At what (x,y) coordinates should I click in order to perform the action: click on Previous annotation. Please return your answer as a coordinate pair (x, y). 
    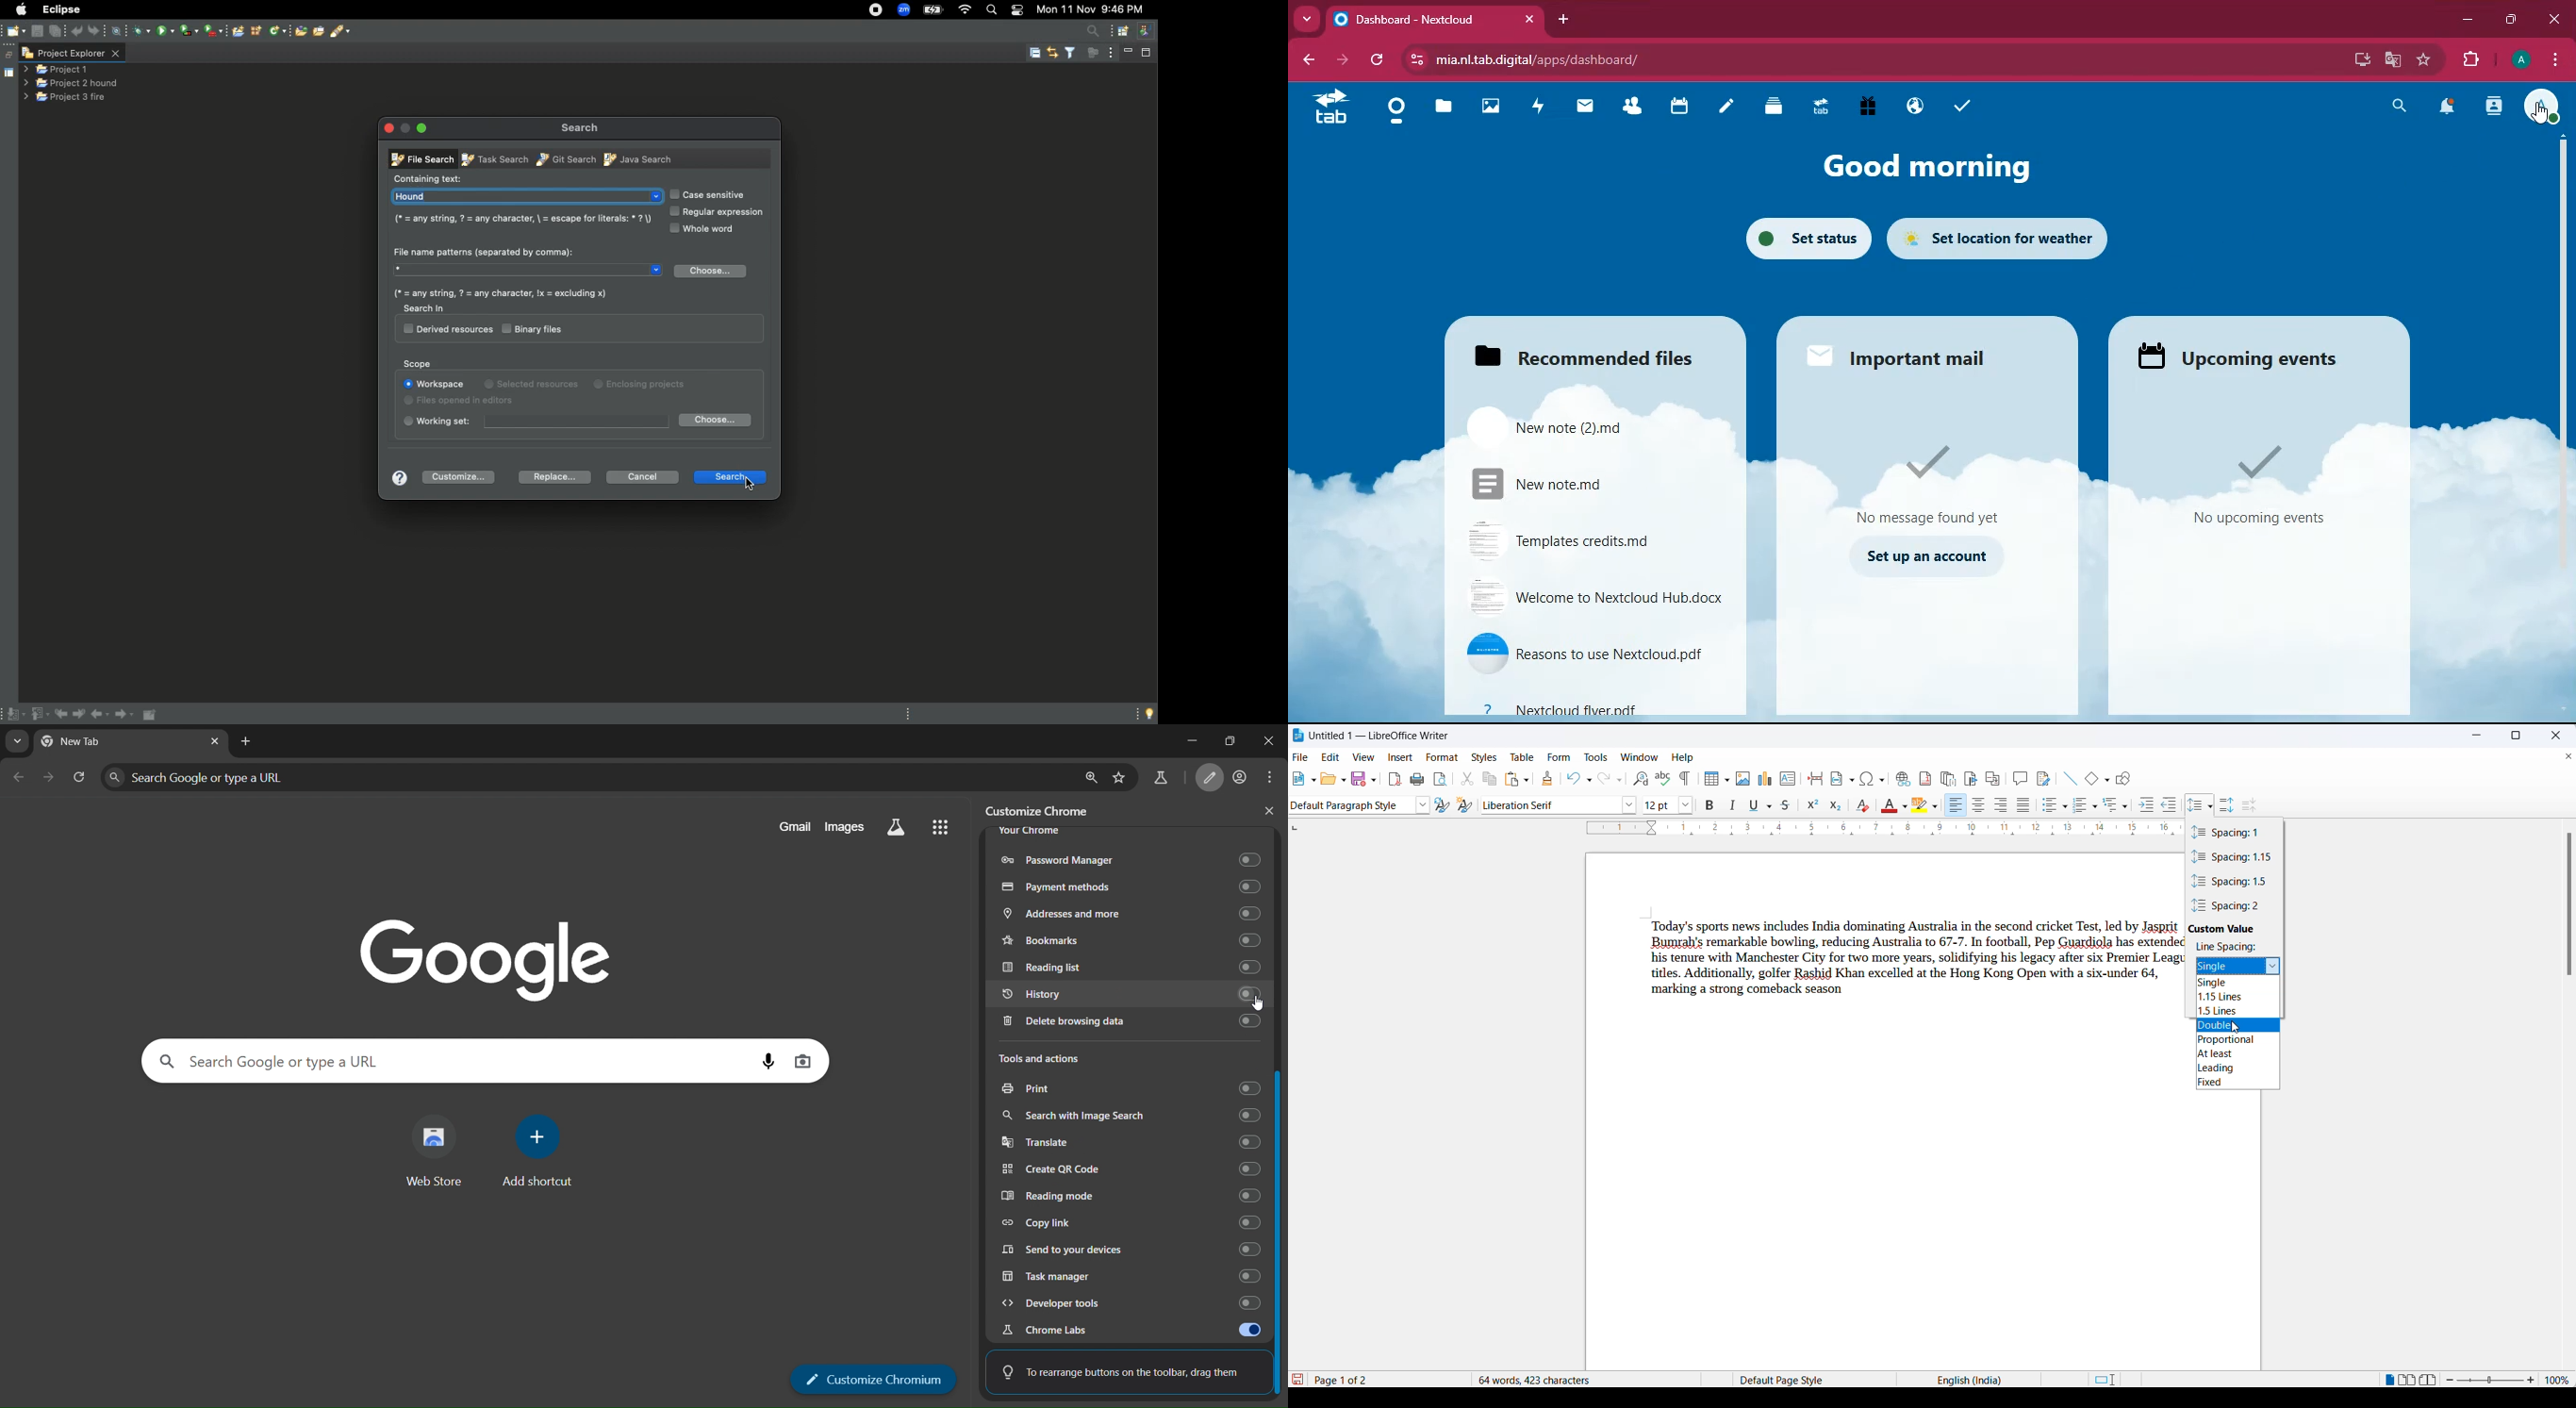
    Looking at the image, I should click on (39, 715).